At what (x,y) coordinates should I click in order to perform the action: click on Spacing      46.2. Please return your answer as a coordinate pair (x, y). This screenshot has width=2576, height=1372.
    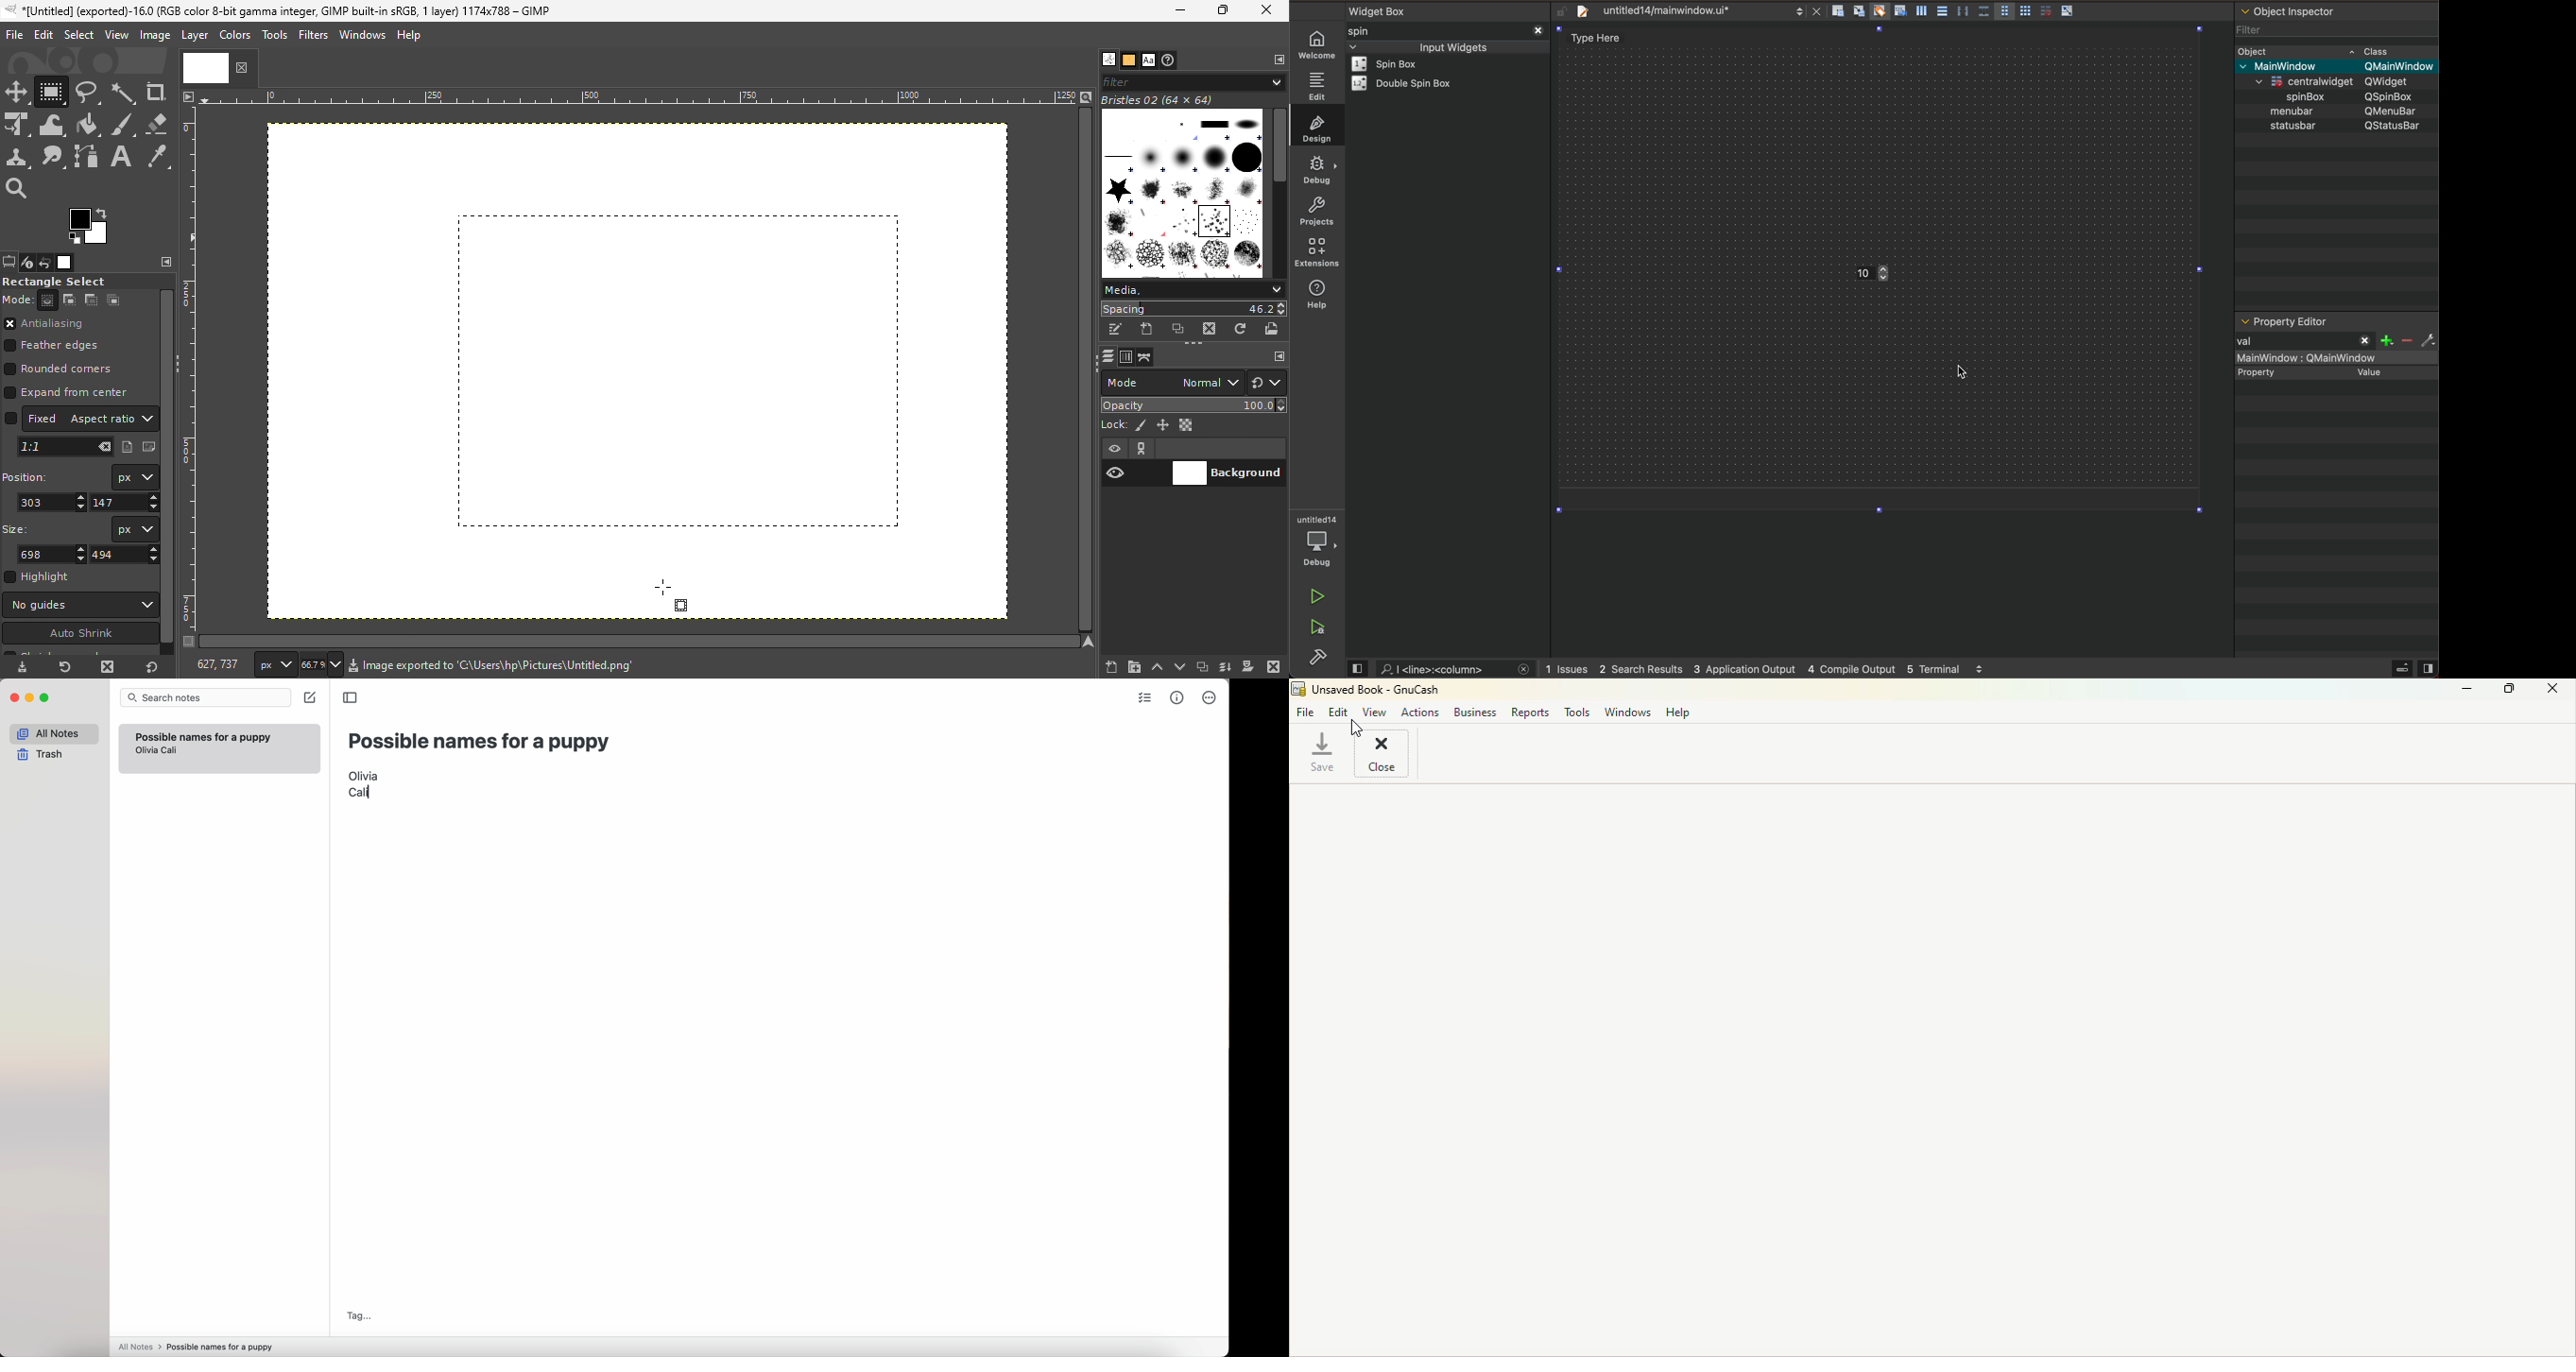
    Looking at the image, I should click on (1194, 308).